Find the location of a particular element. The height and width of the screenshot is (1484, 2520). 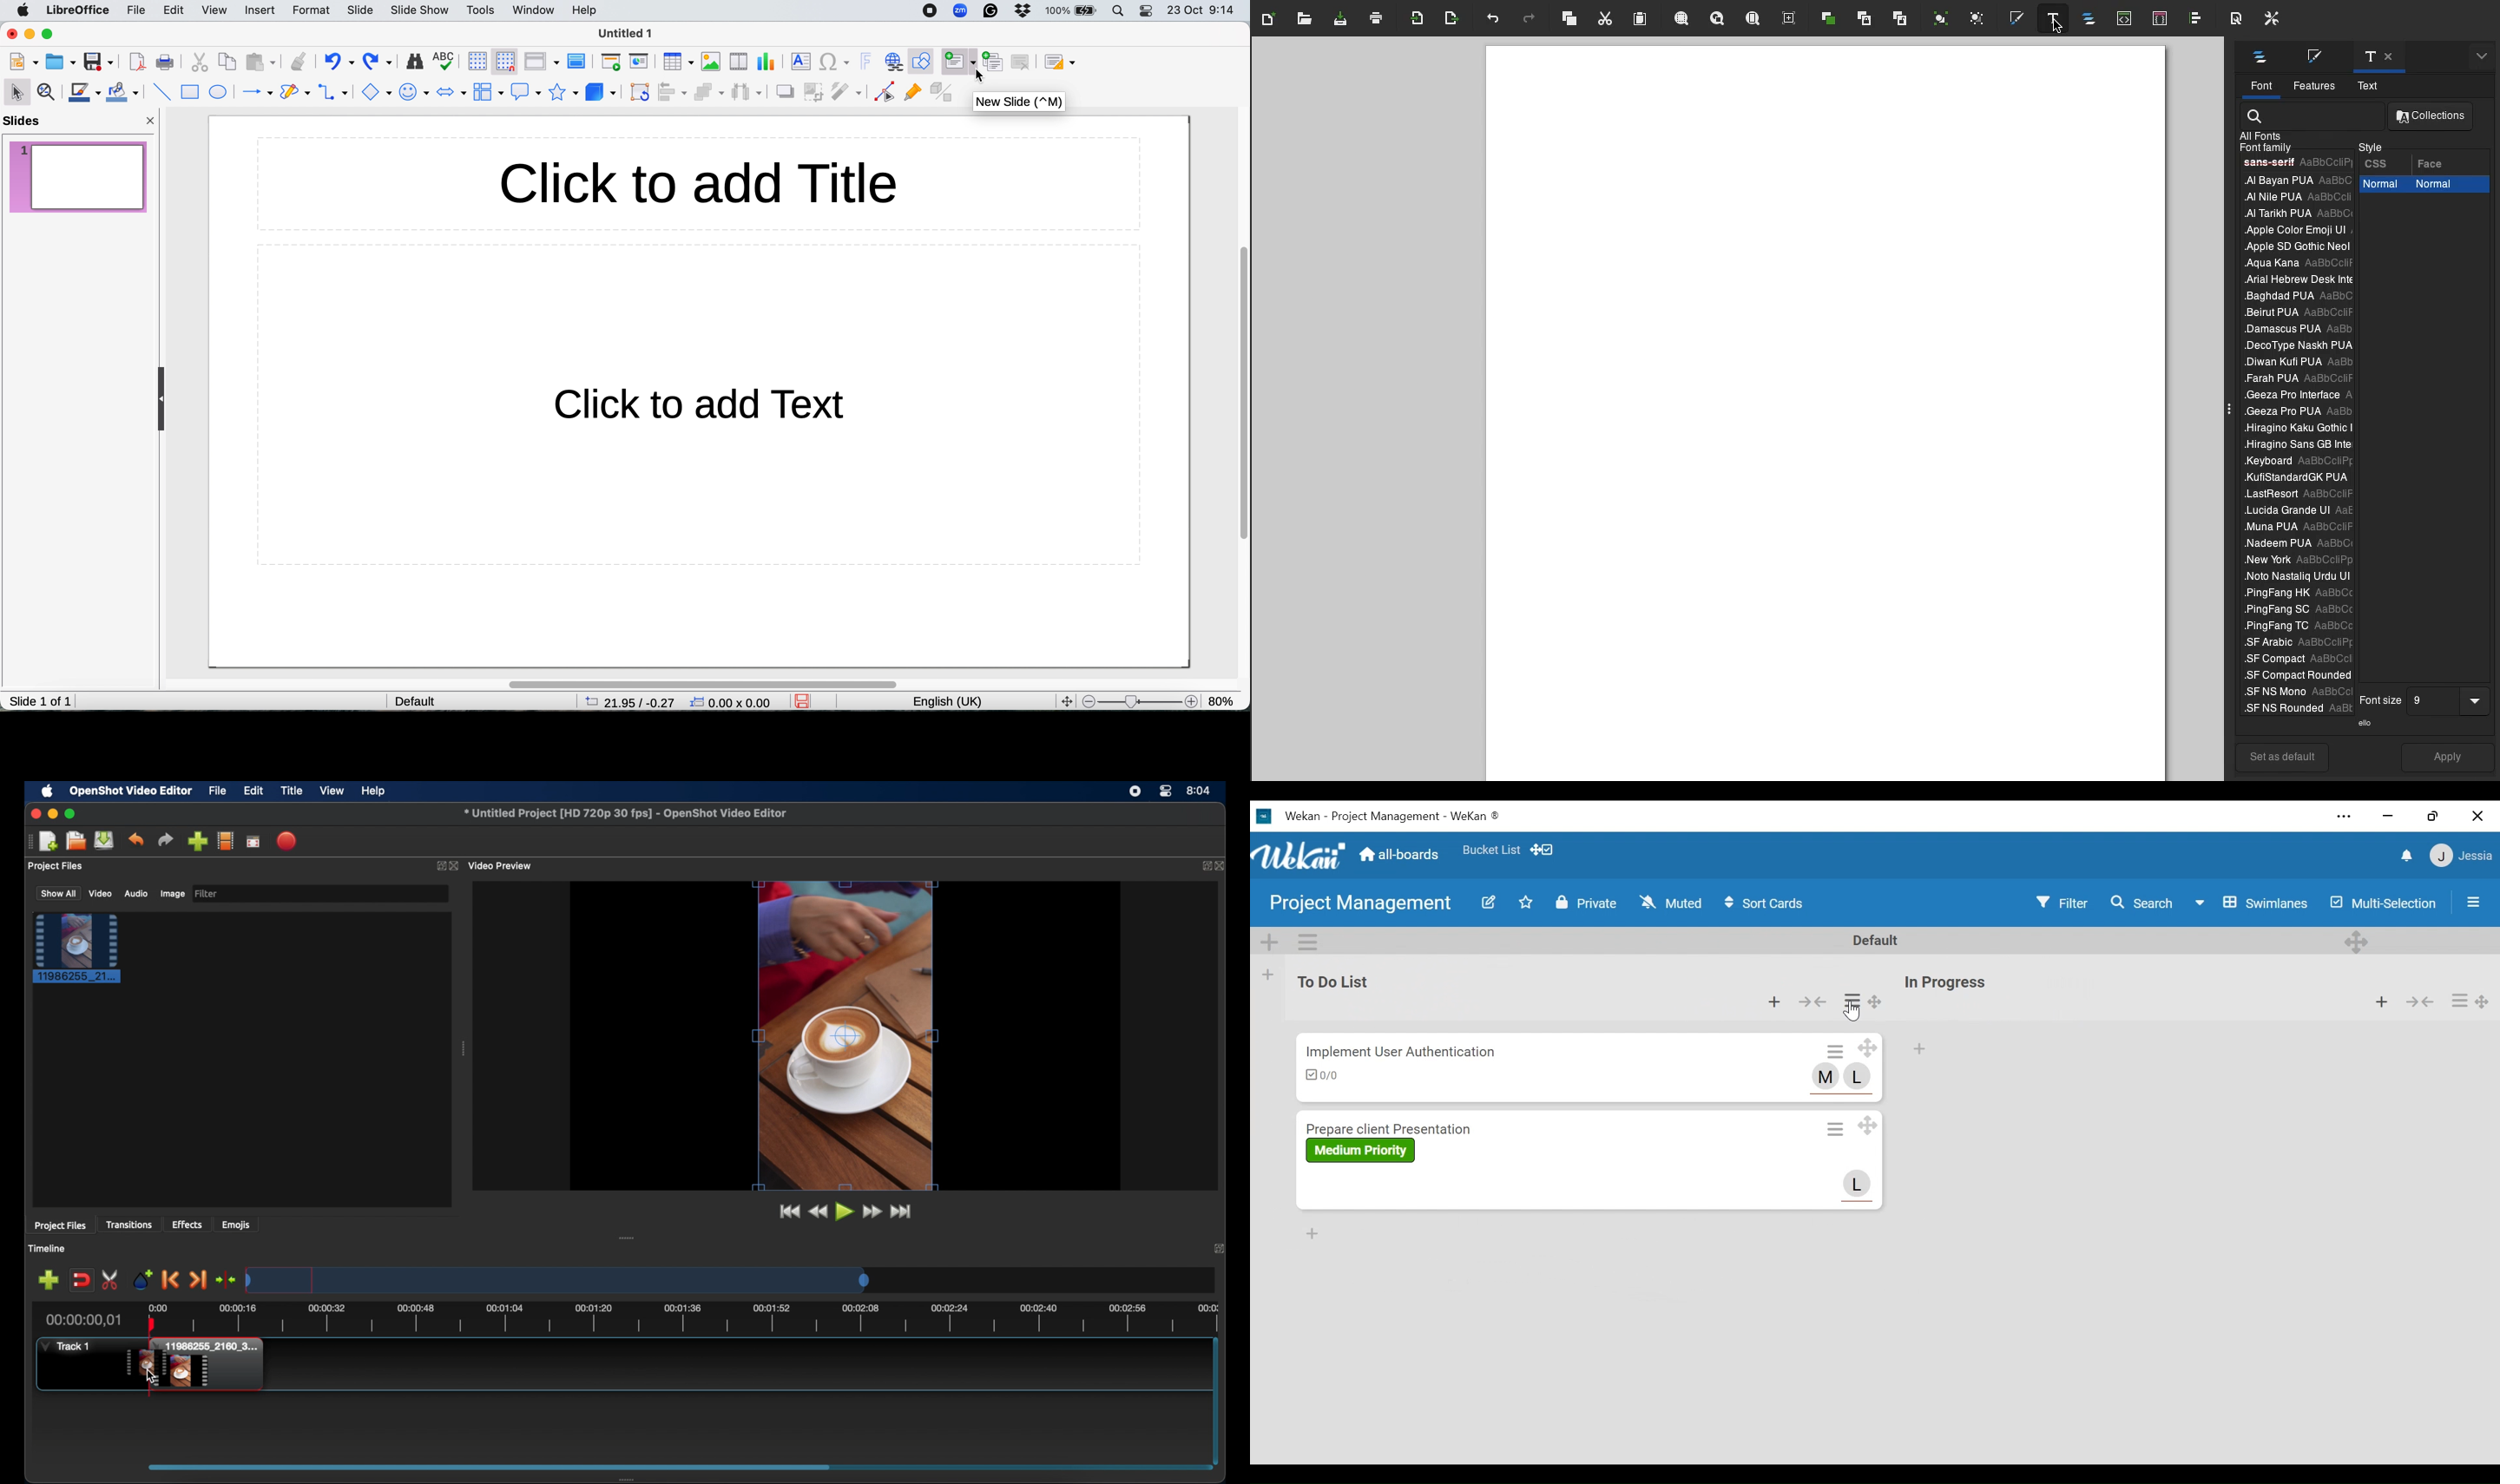

display views is located at coordinates (543, 62).